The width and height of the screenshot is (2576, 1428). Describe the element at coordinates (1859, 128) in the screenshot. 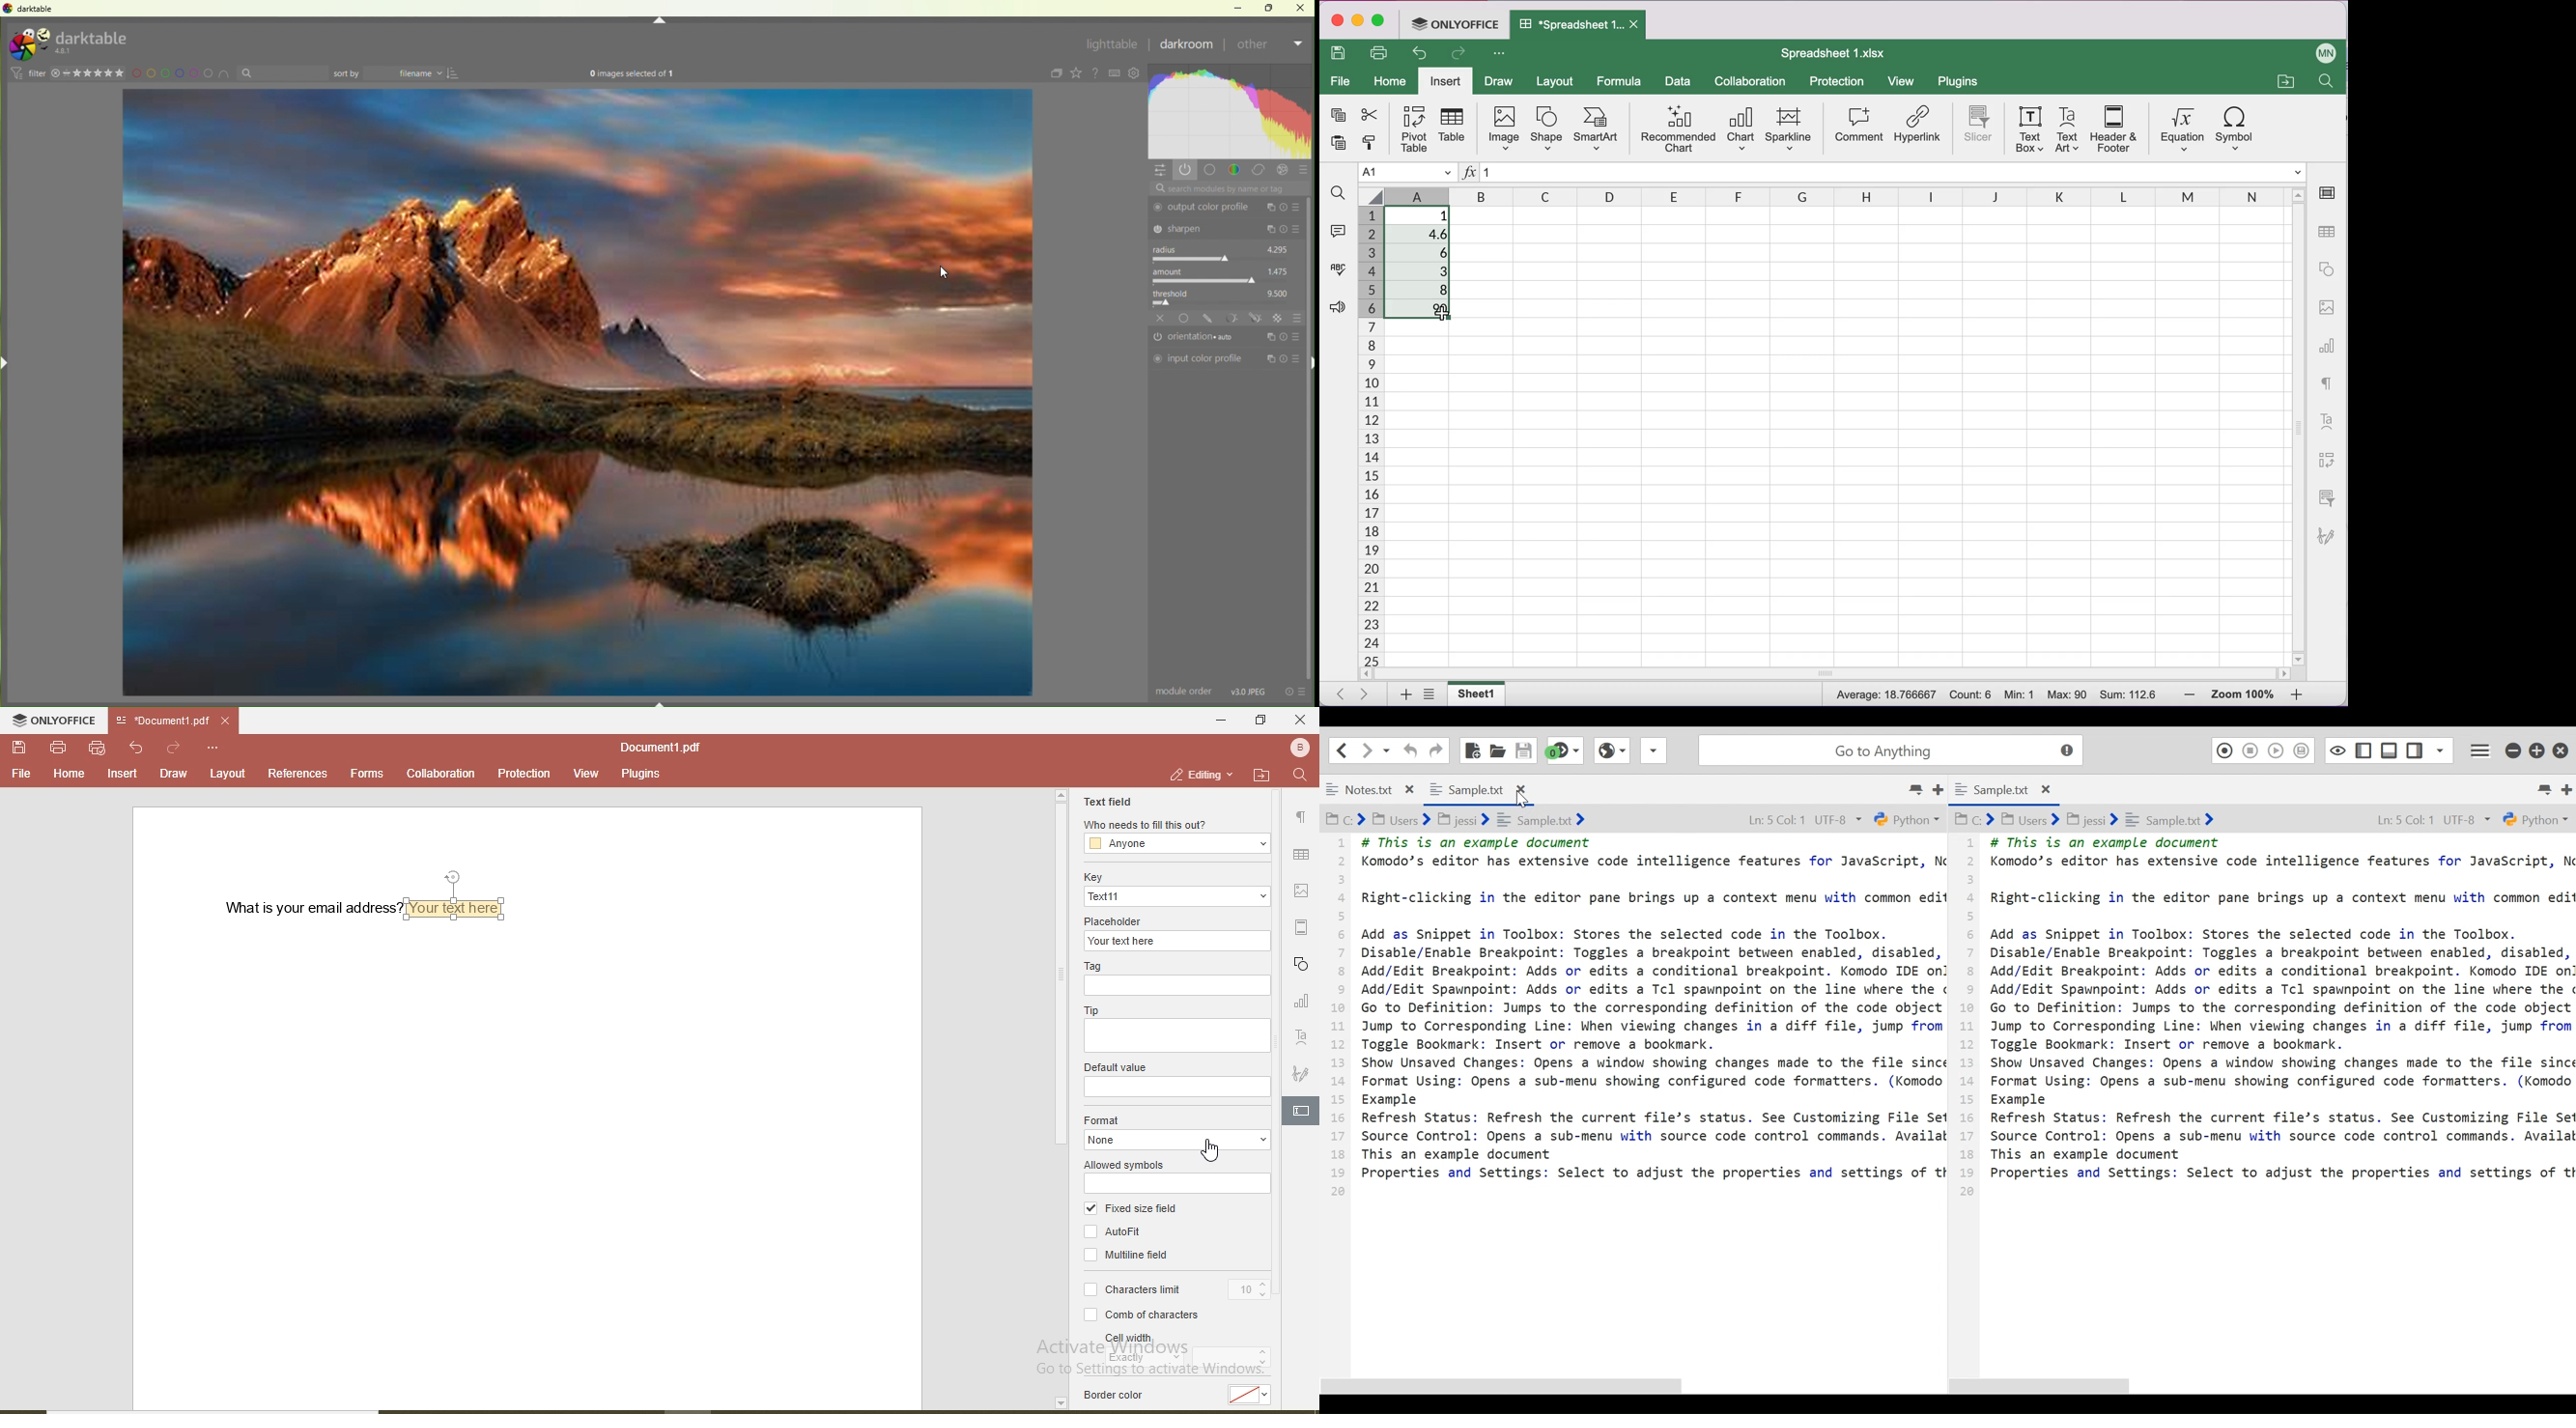

I see `comment` at that location.